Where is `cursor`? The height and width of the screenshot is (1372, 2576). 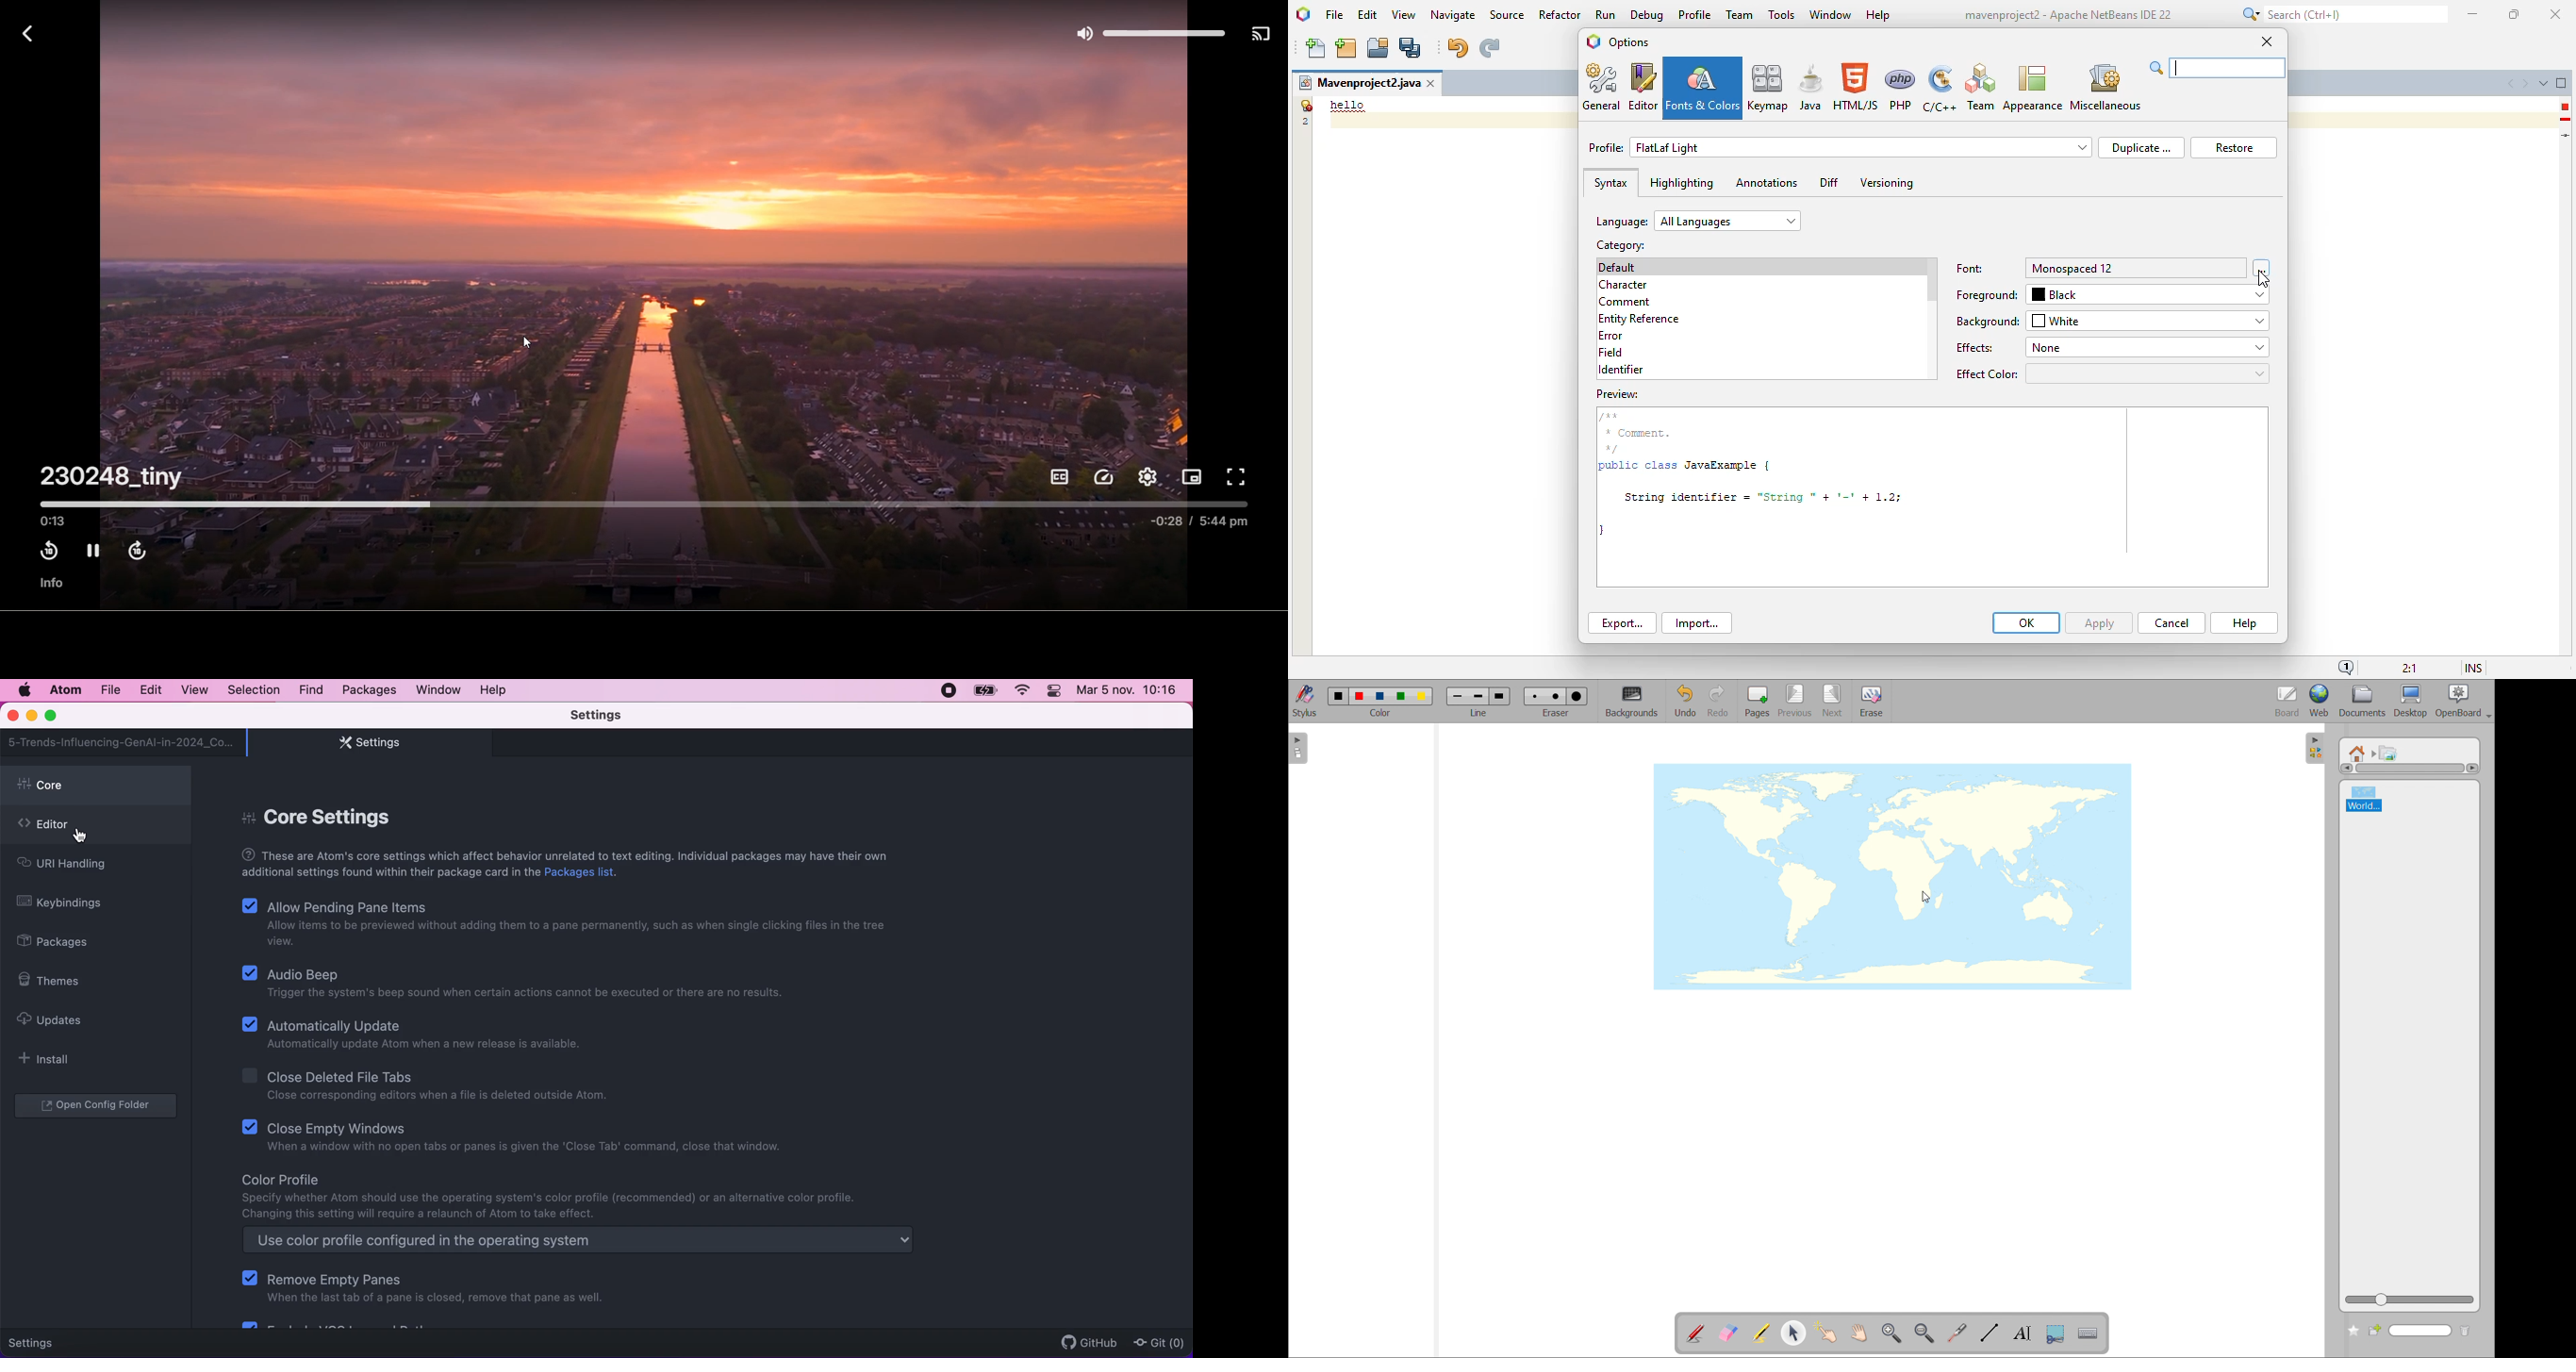
cursor is located at coordinates (2264, 280).